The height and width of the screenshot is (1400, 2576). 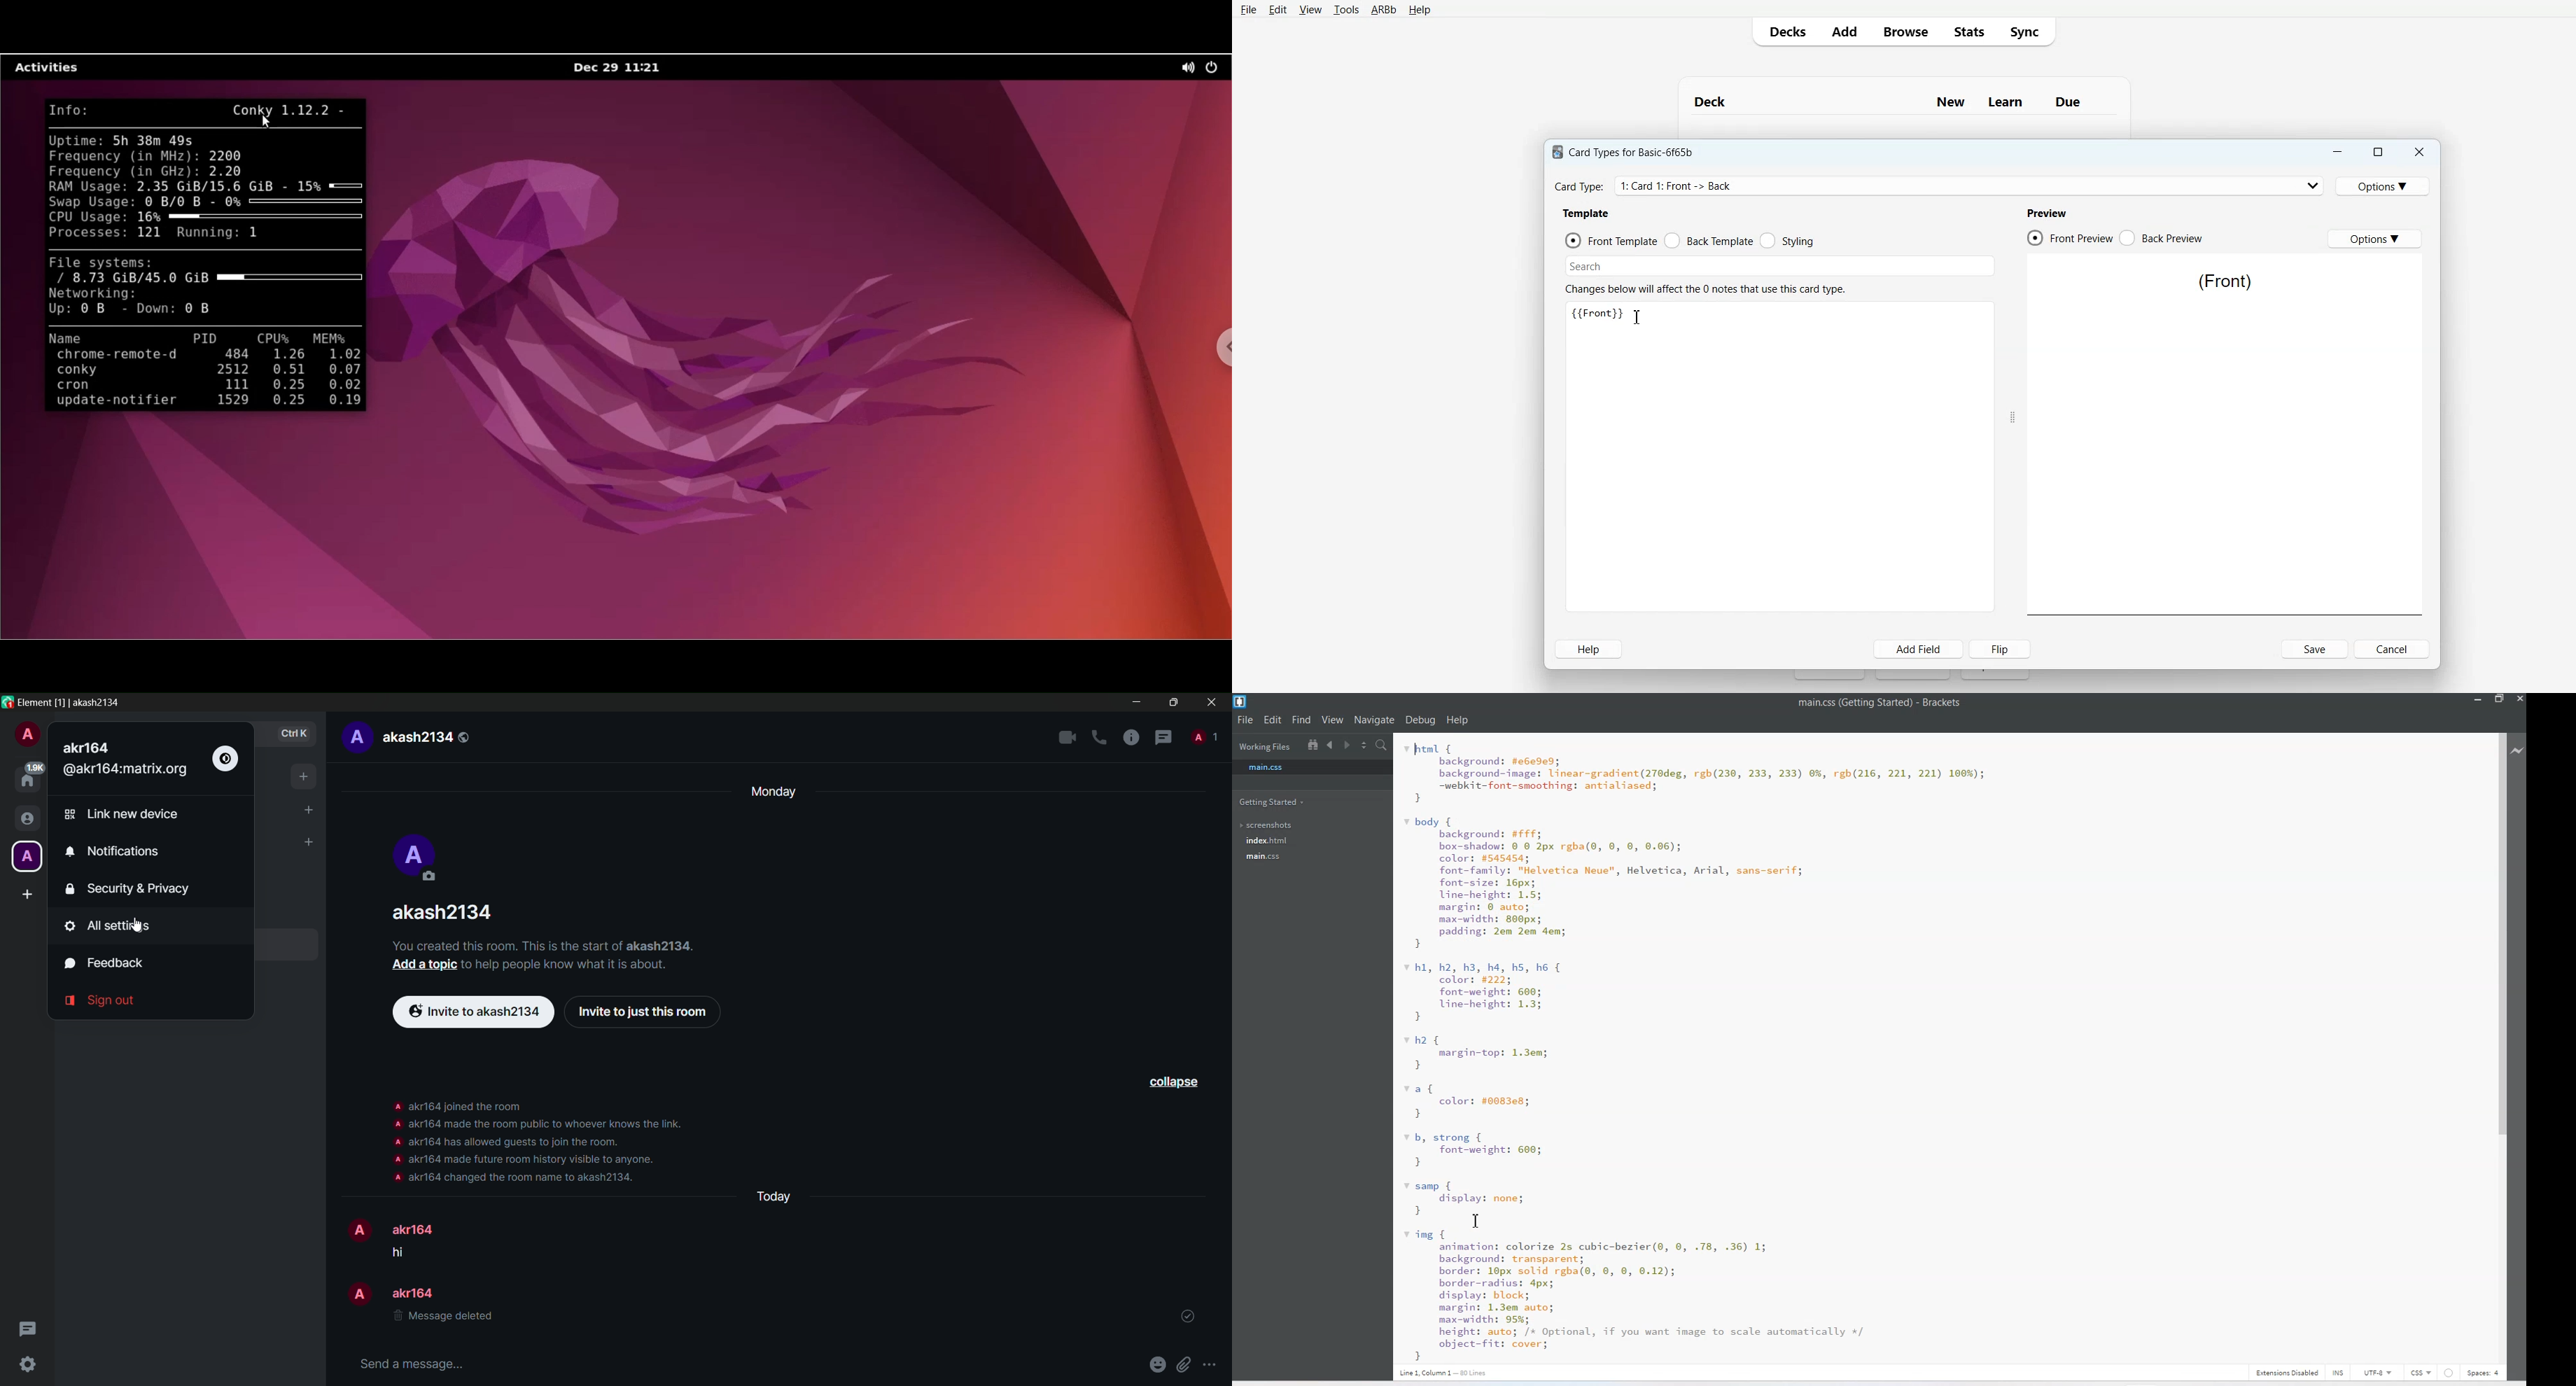 I want to click on Help, so click(x=1589, y=649).